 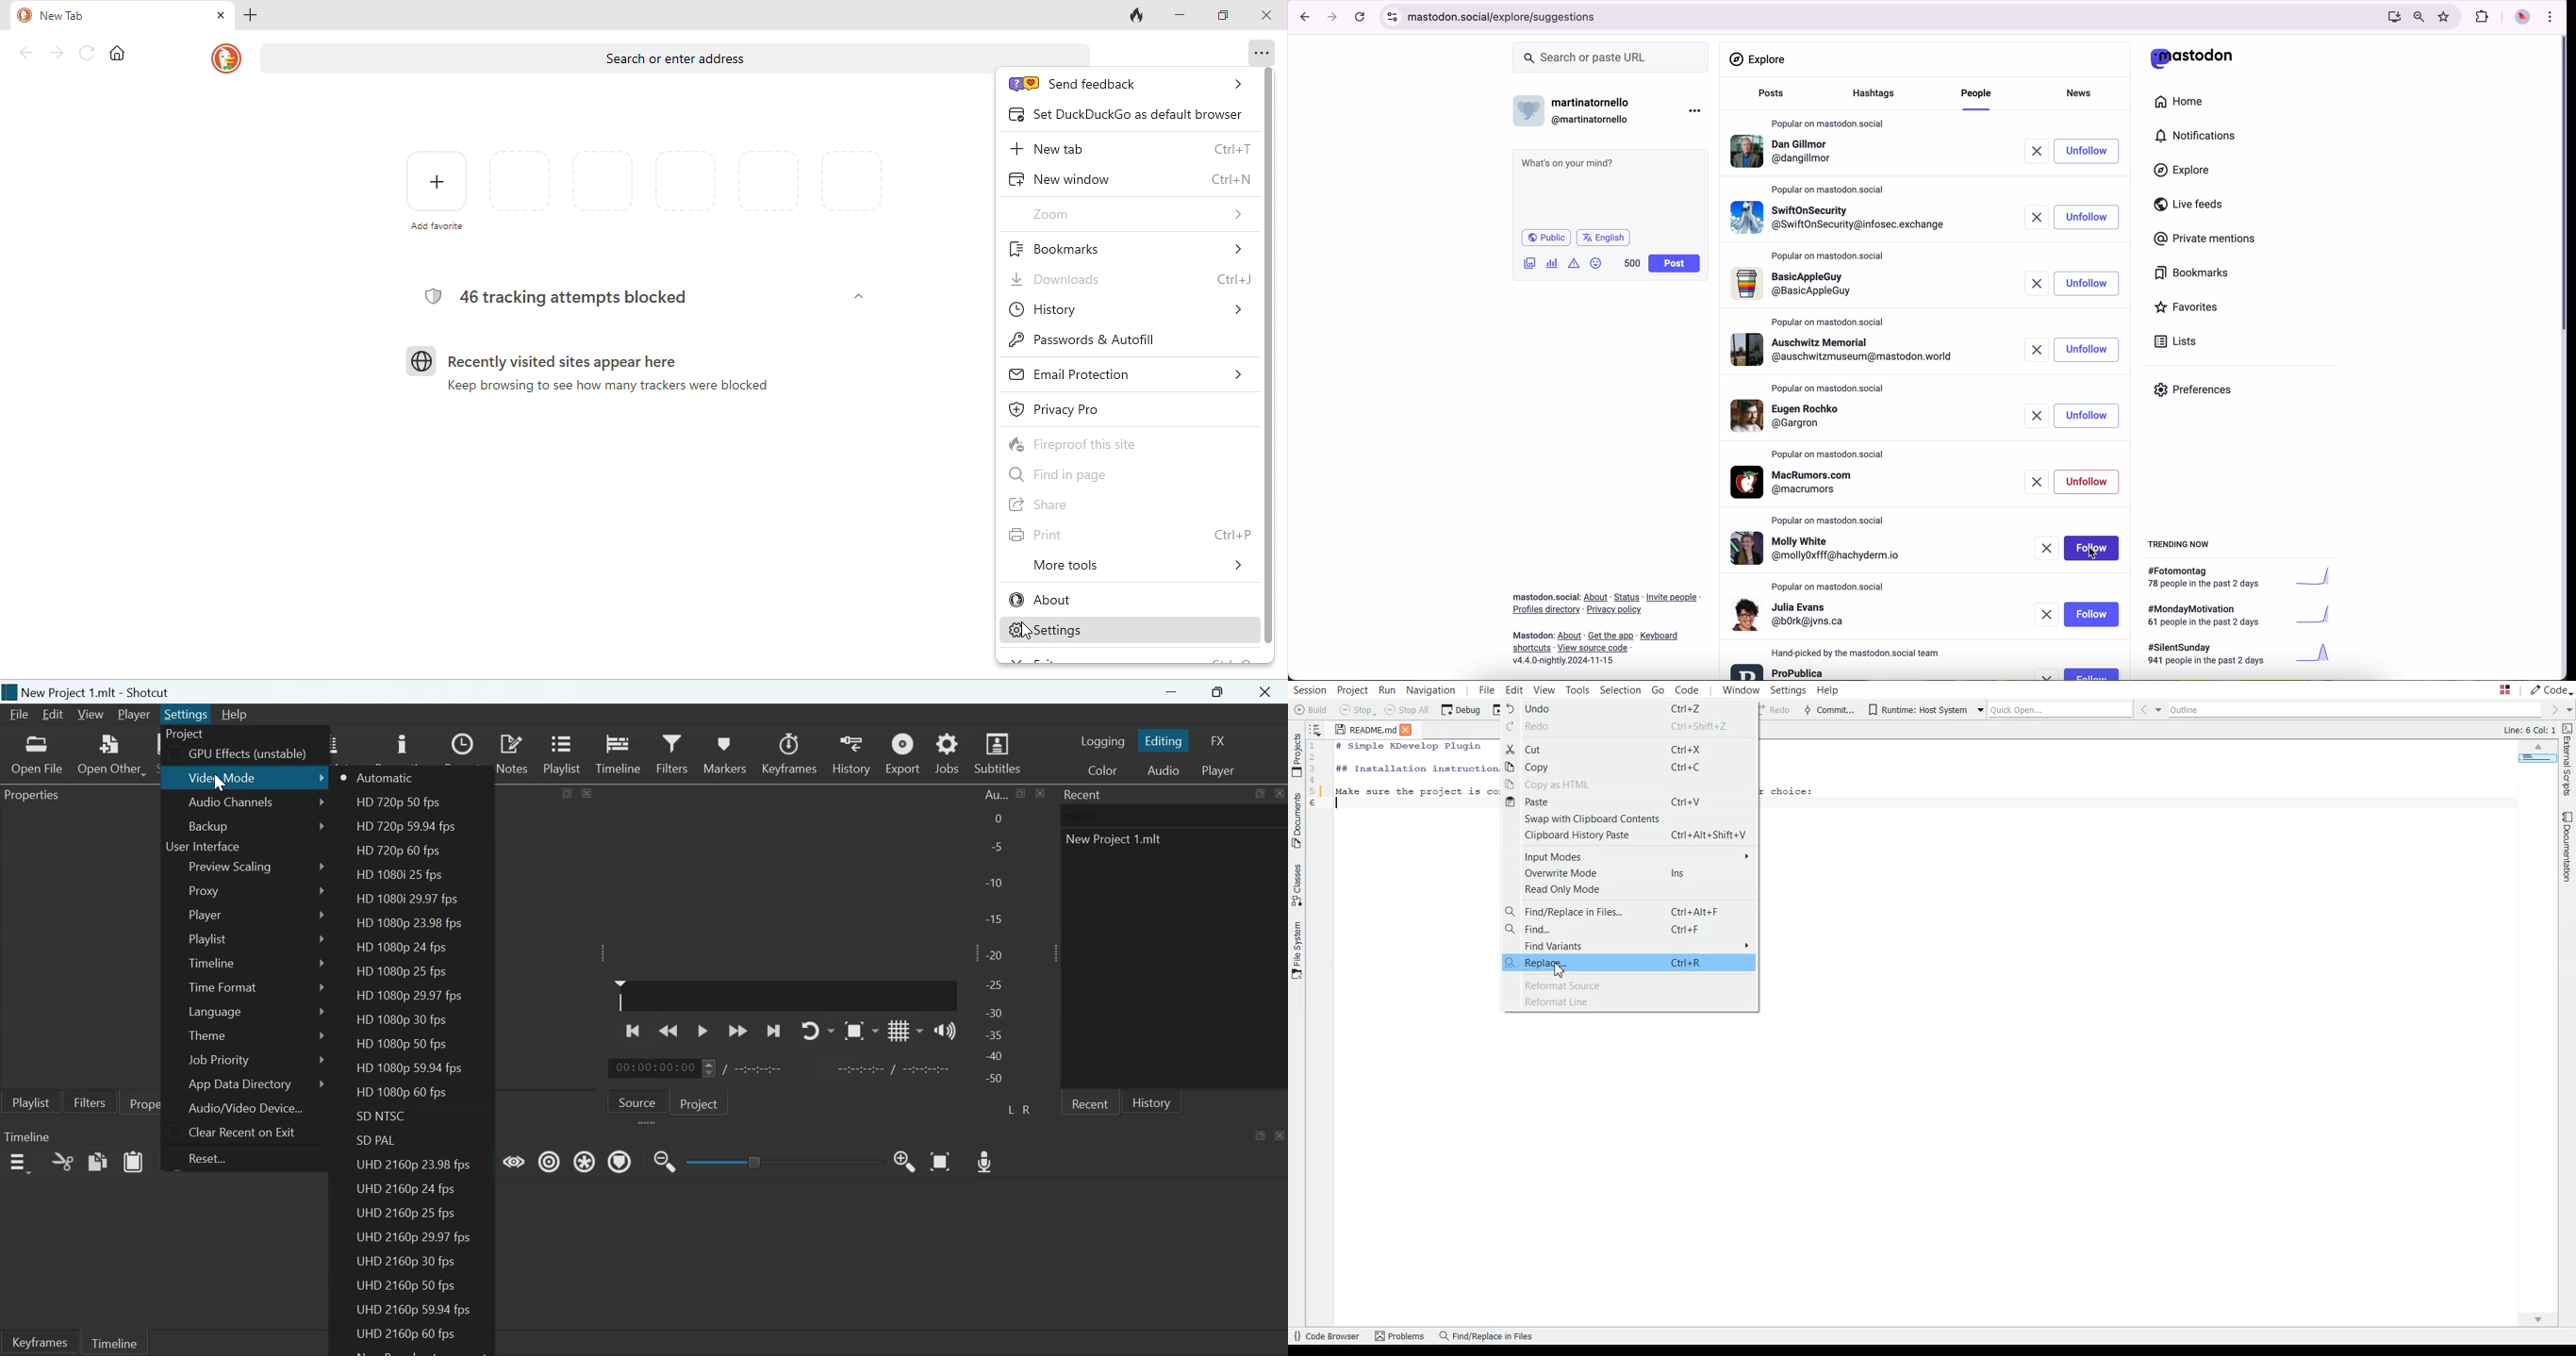 What do you see at coordinates (1545, 237) in the screenshot?
I see `public` at bounding box center [1545, 237].